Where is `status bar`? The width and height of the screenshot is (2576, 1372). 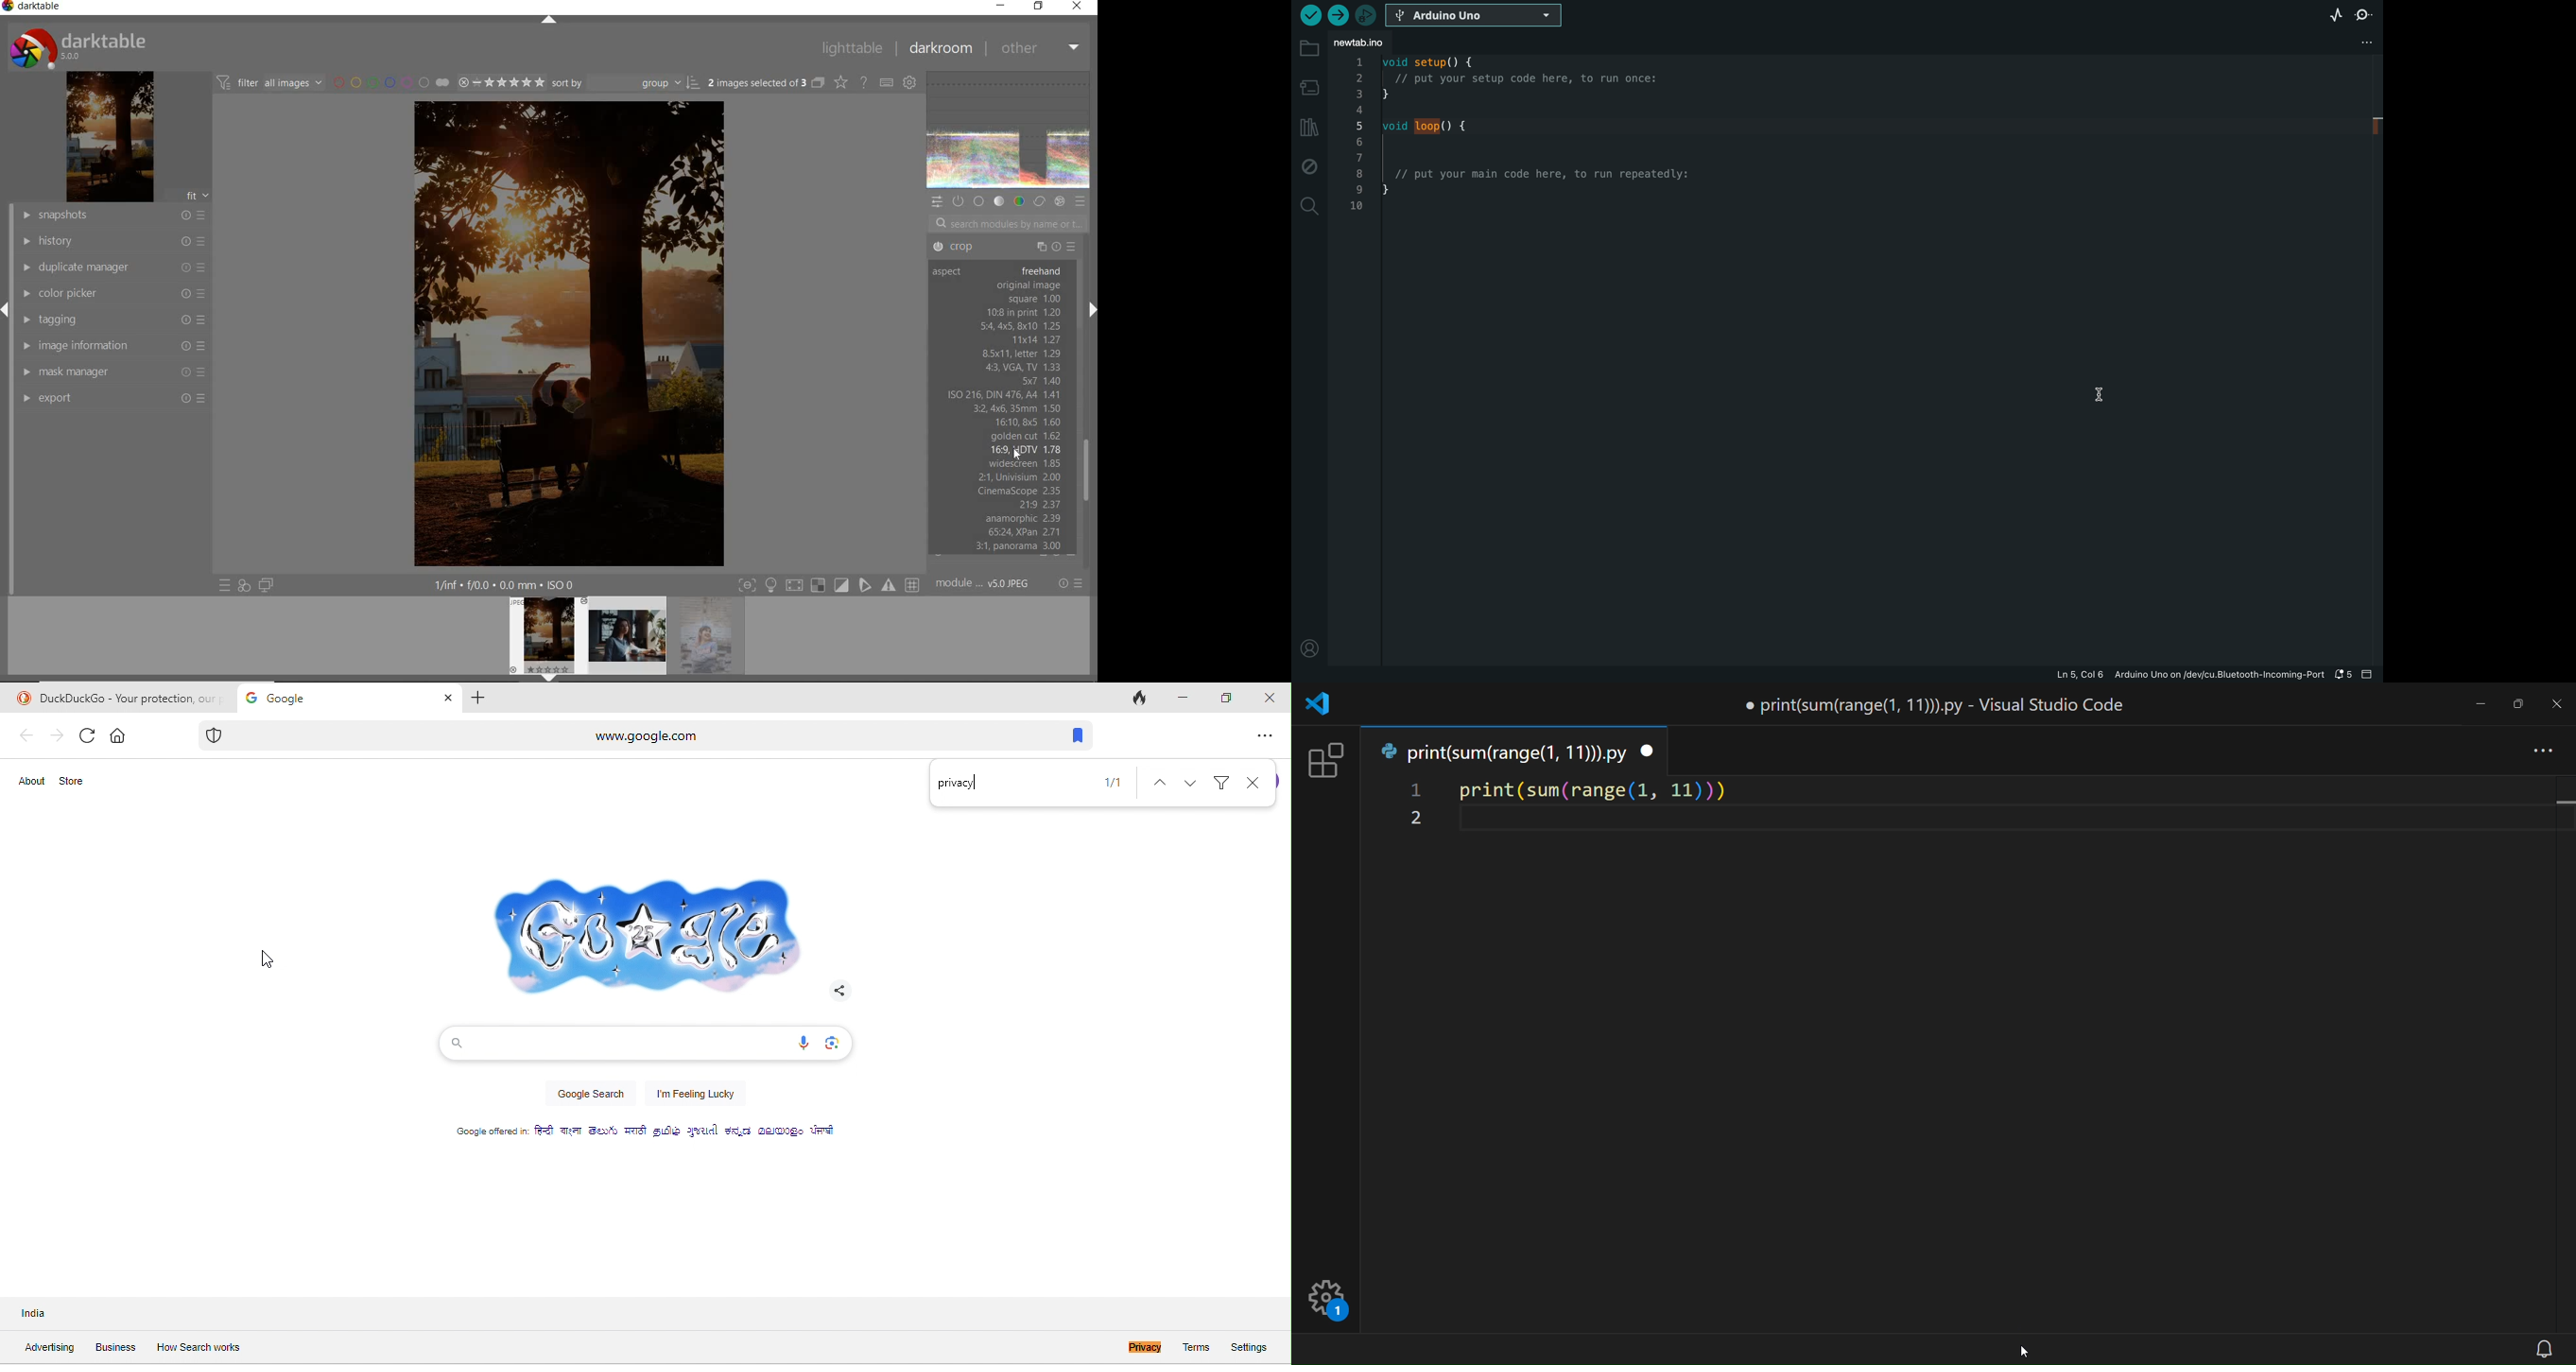 status bar is located at coordinates (1908, 1351).